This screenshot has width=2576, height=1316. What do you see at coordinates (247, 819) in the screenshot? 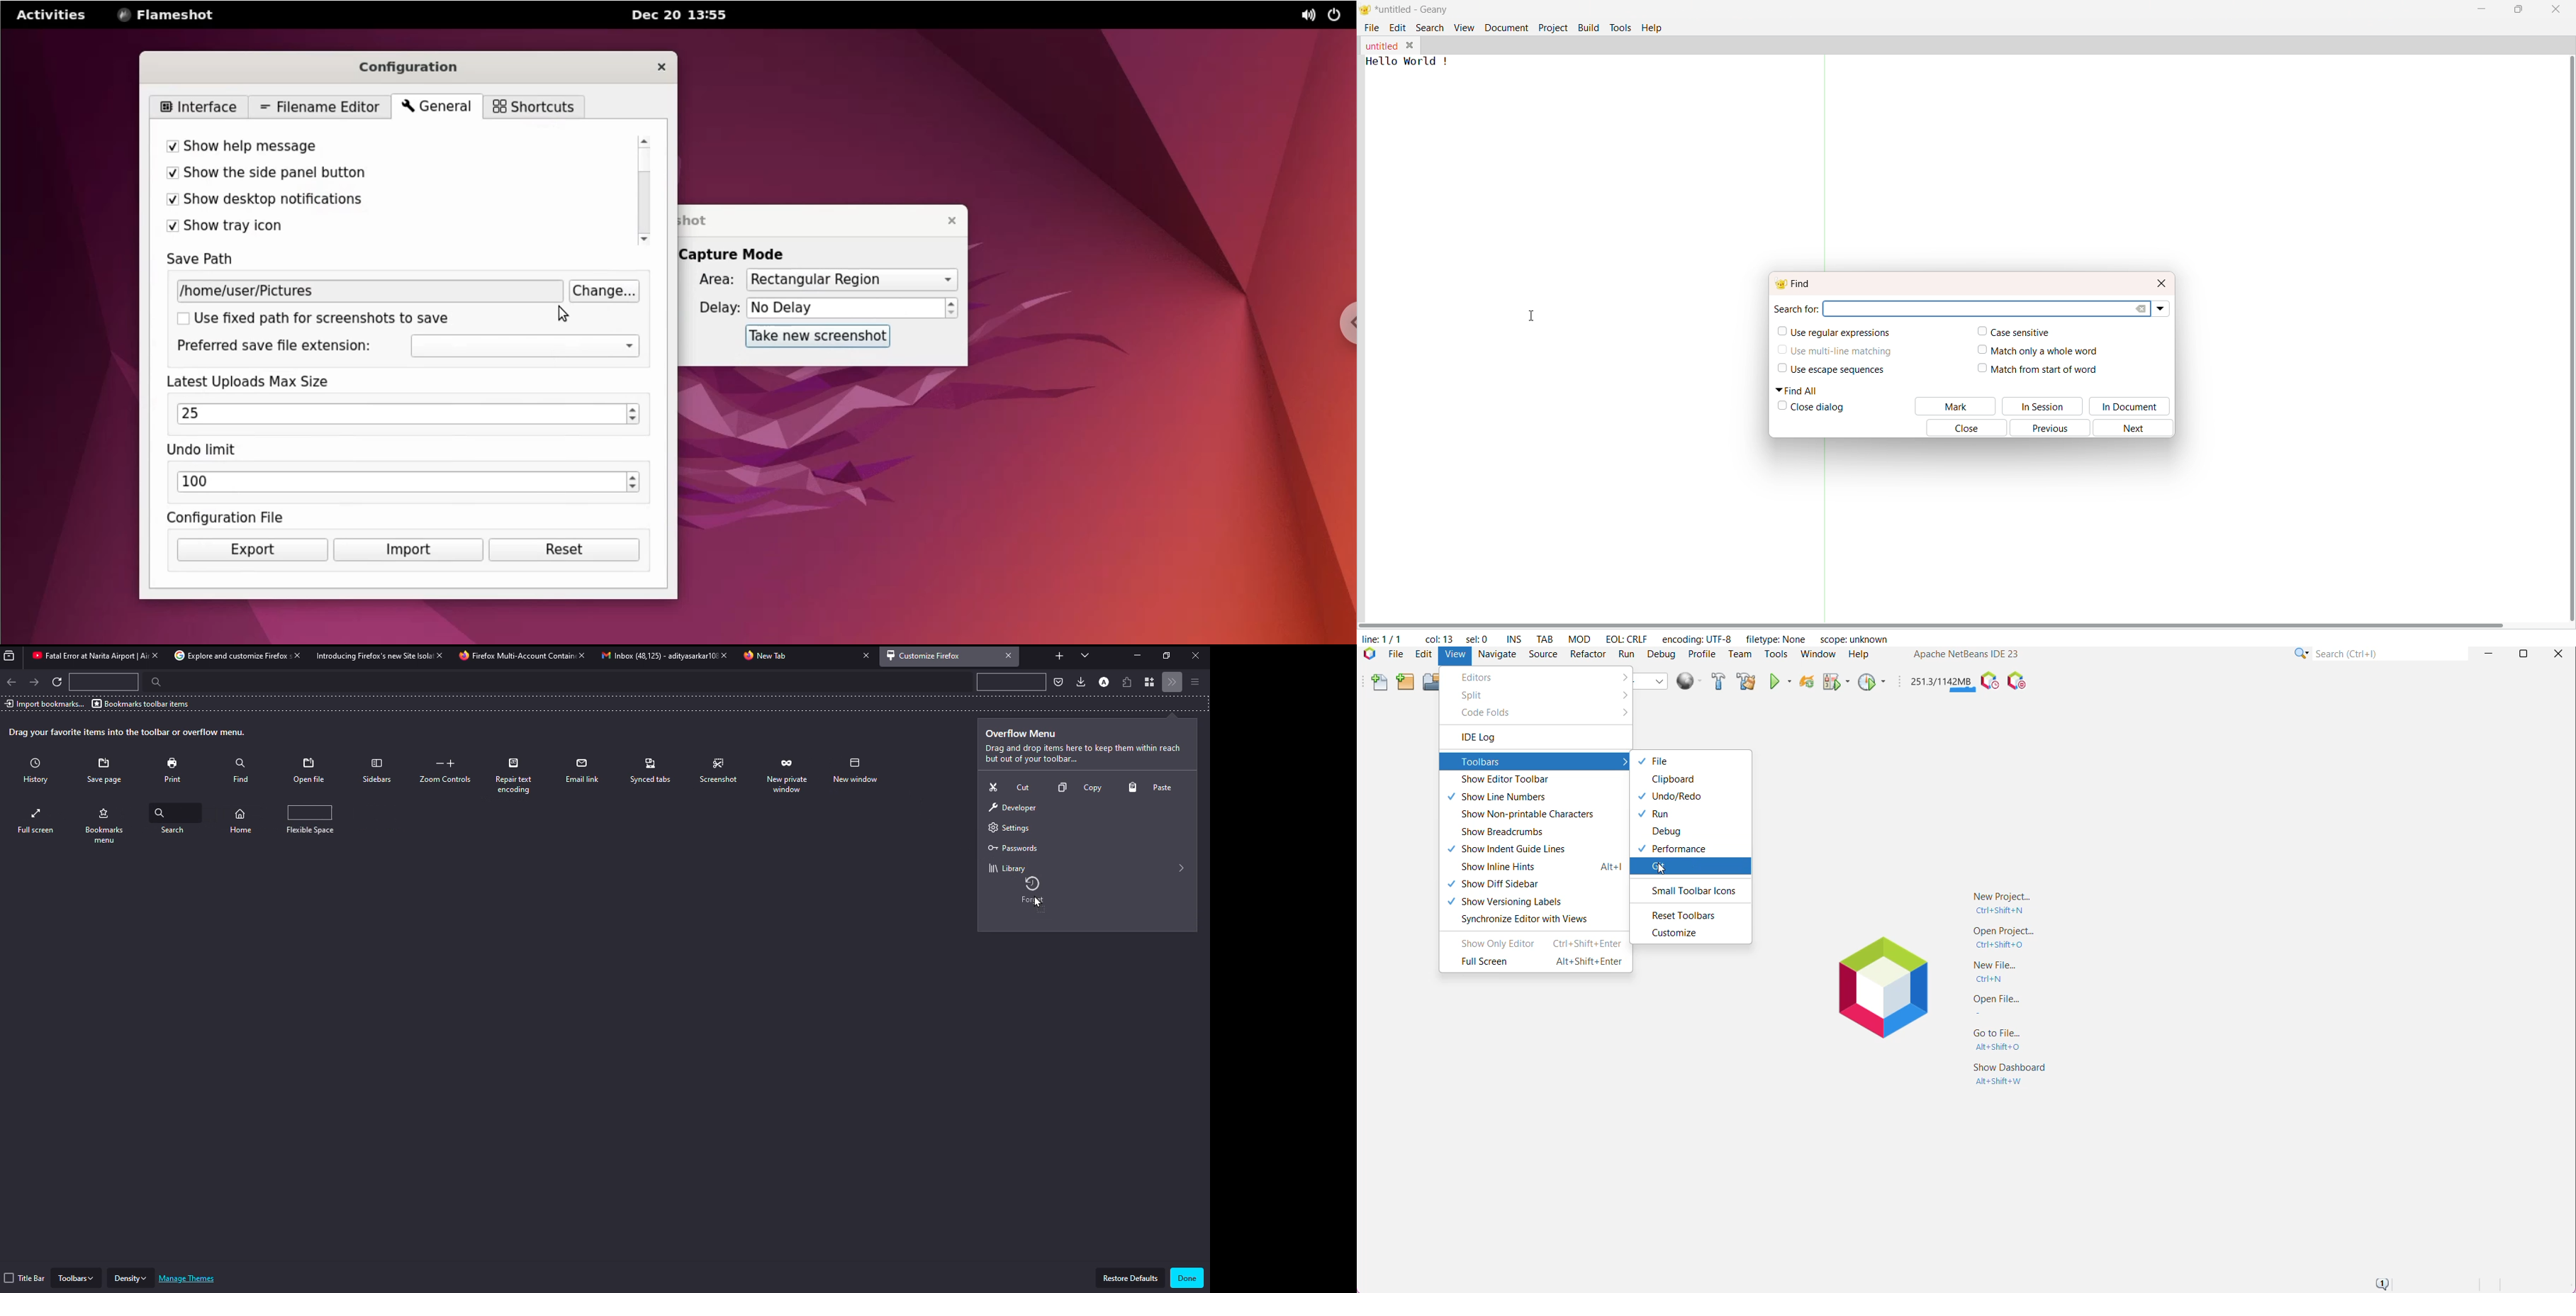
I see `search` at bounding box center [247, 819].